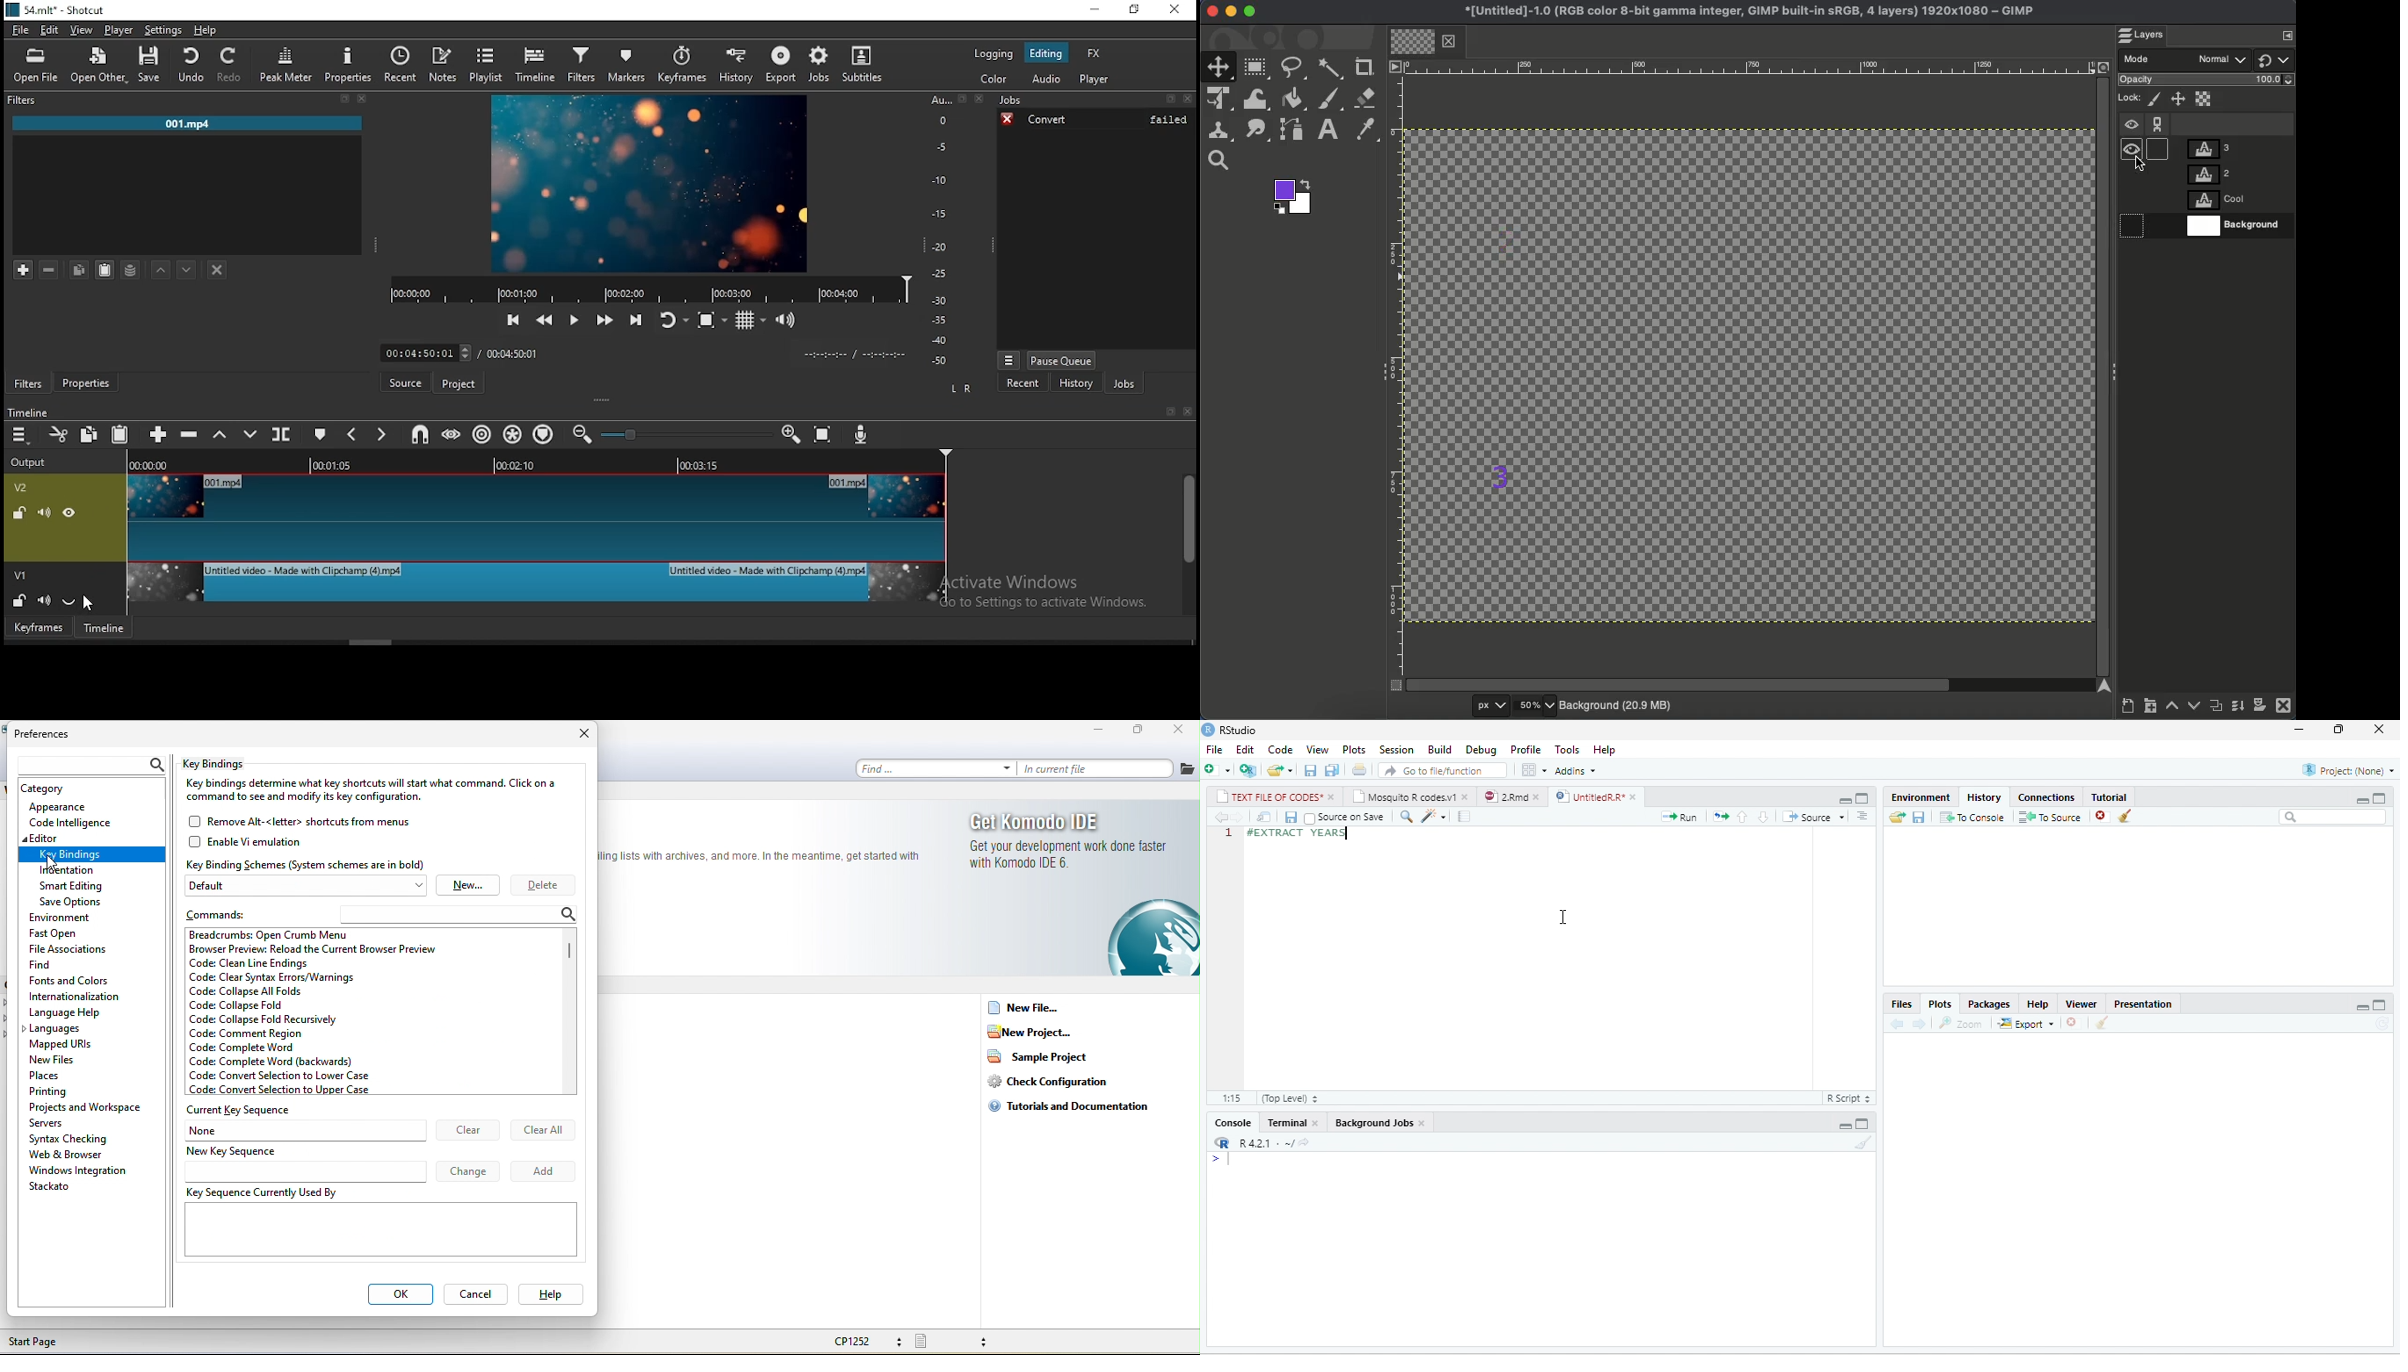  Describe the element at coordinates (1281, 750) in the screenshot. I see `Code` at that location.